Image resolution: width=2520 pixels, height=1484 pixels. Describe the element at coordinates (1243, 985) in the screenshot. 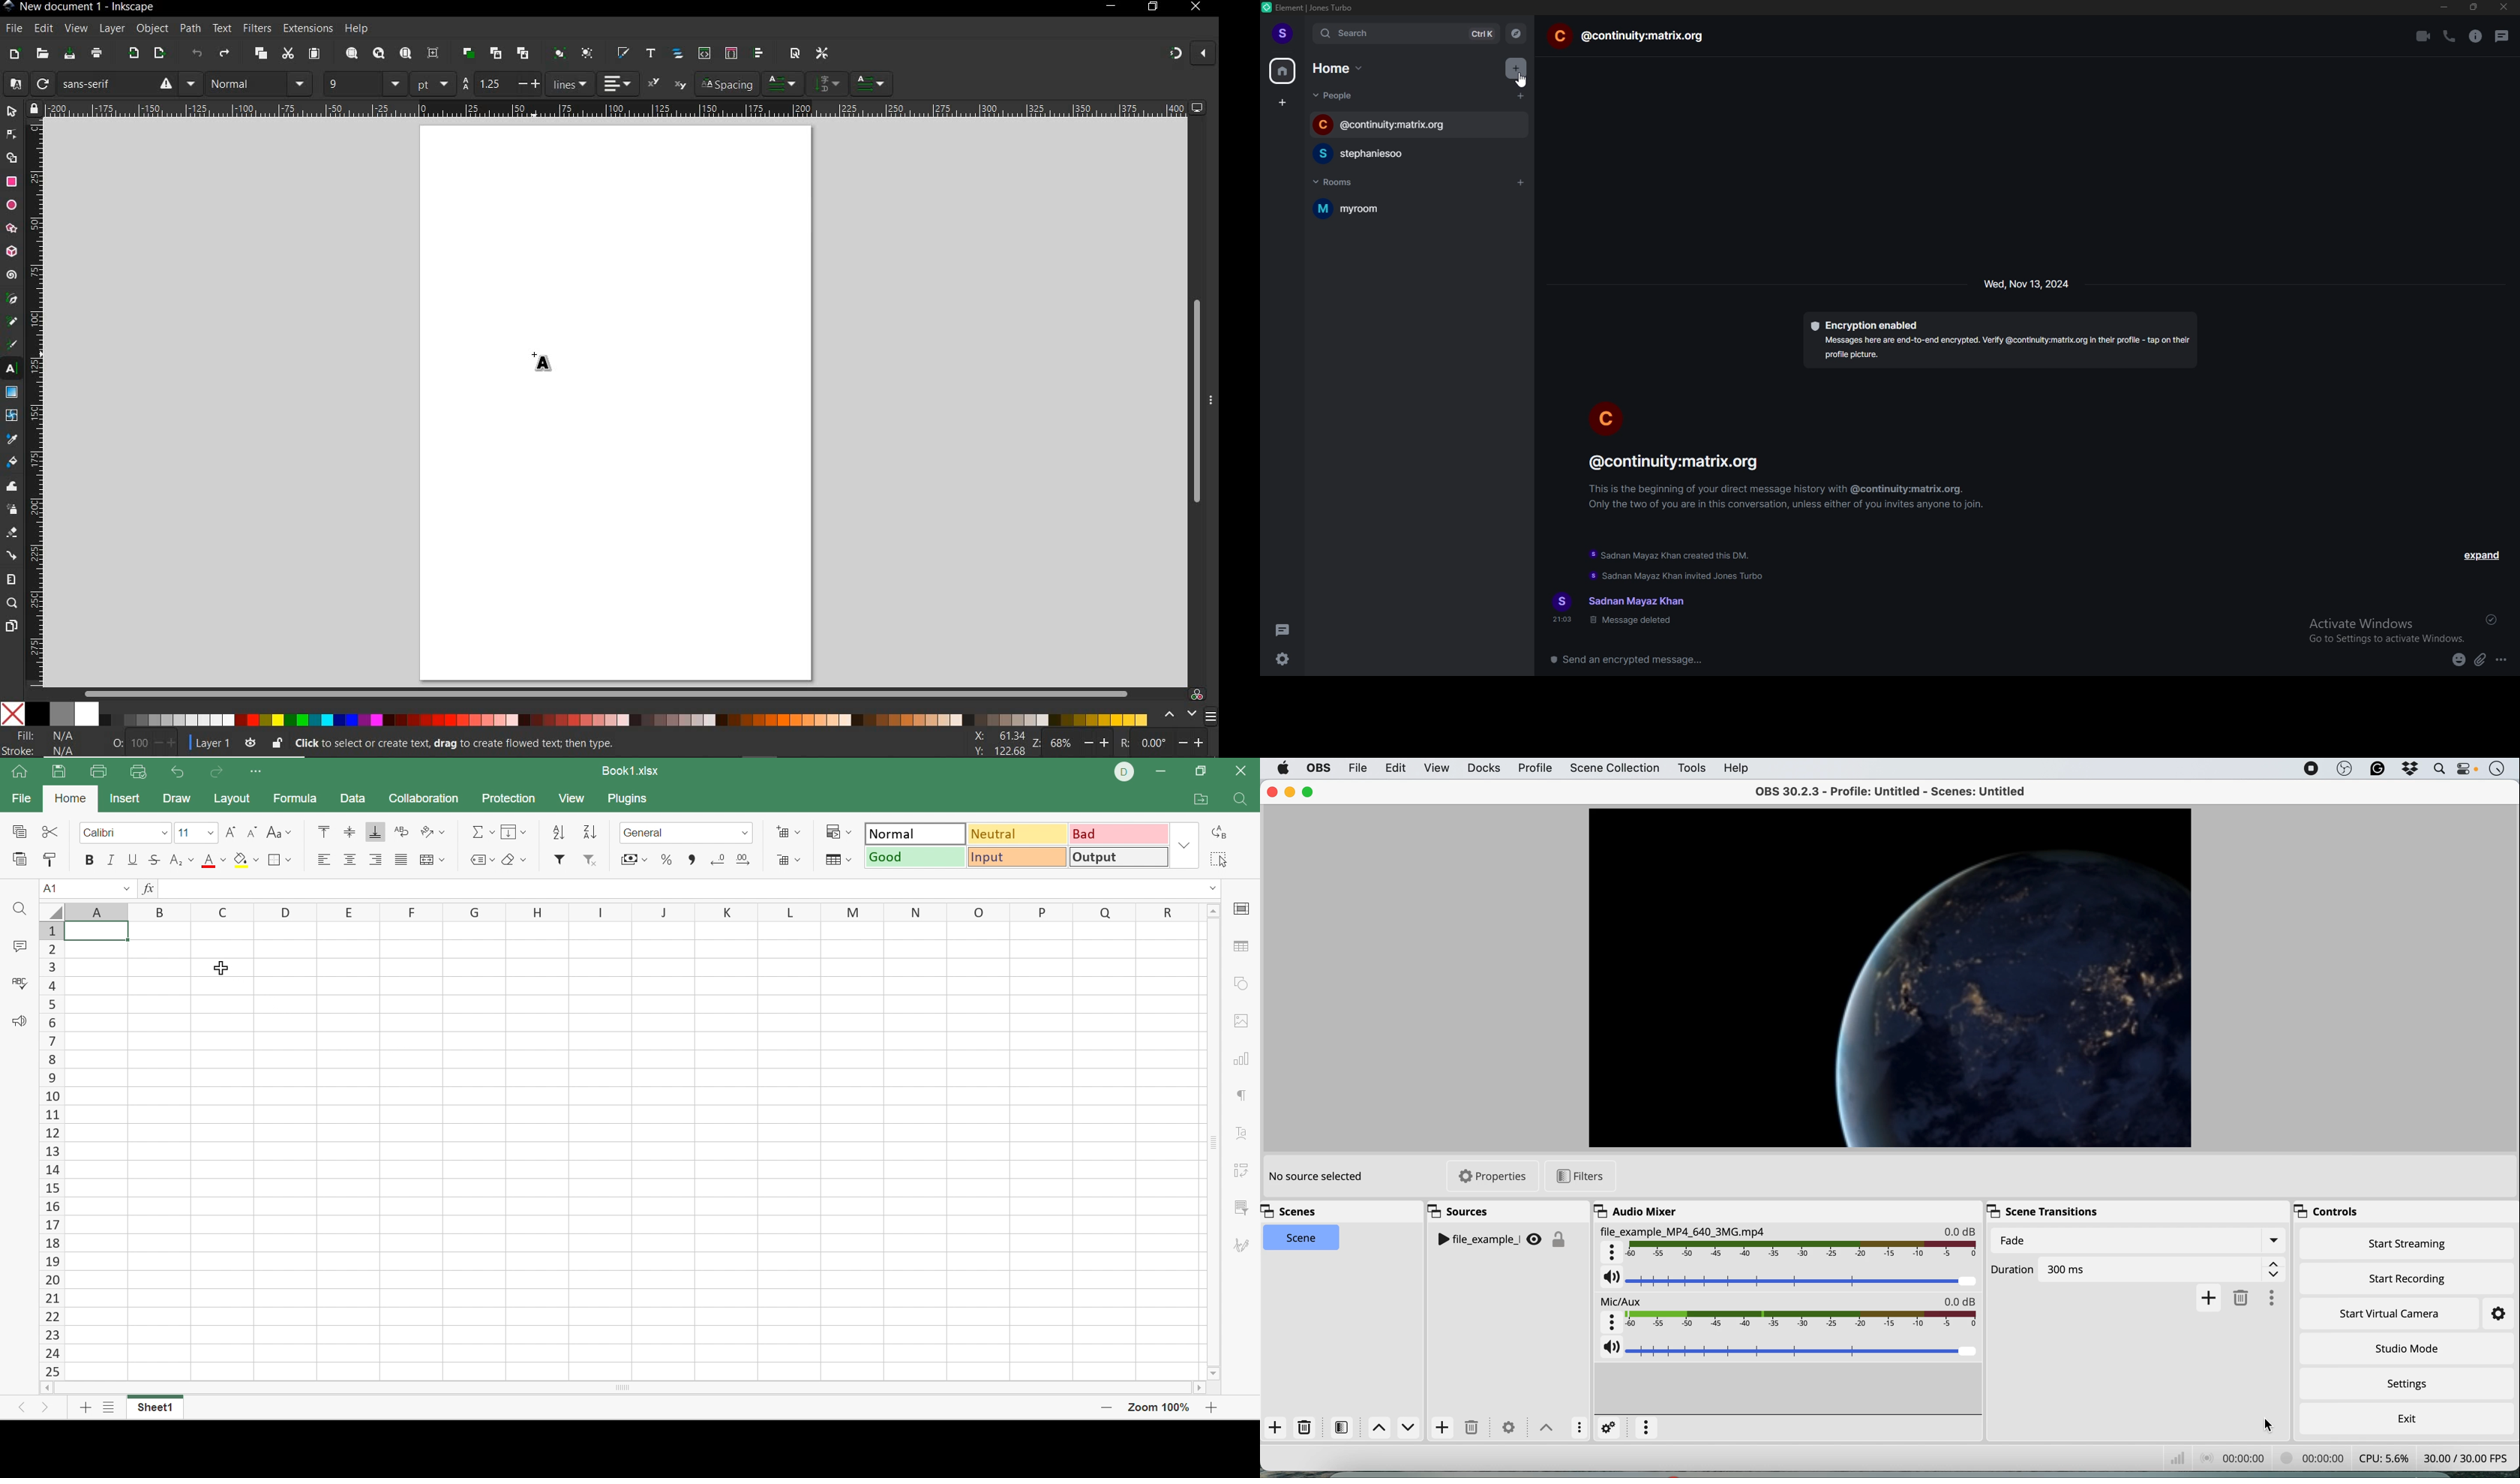

I see `shape settings` at that location.